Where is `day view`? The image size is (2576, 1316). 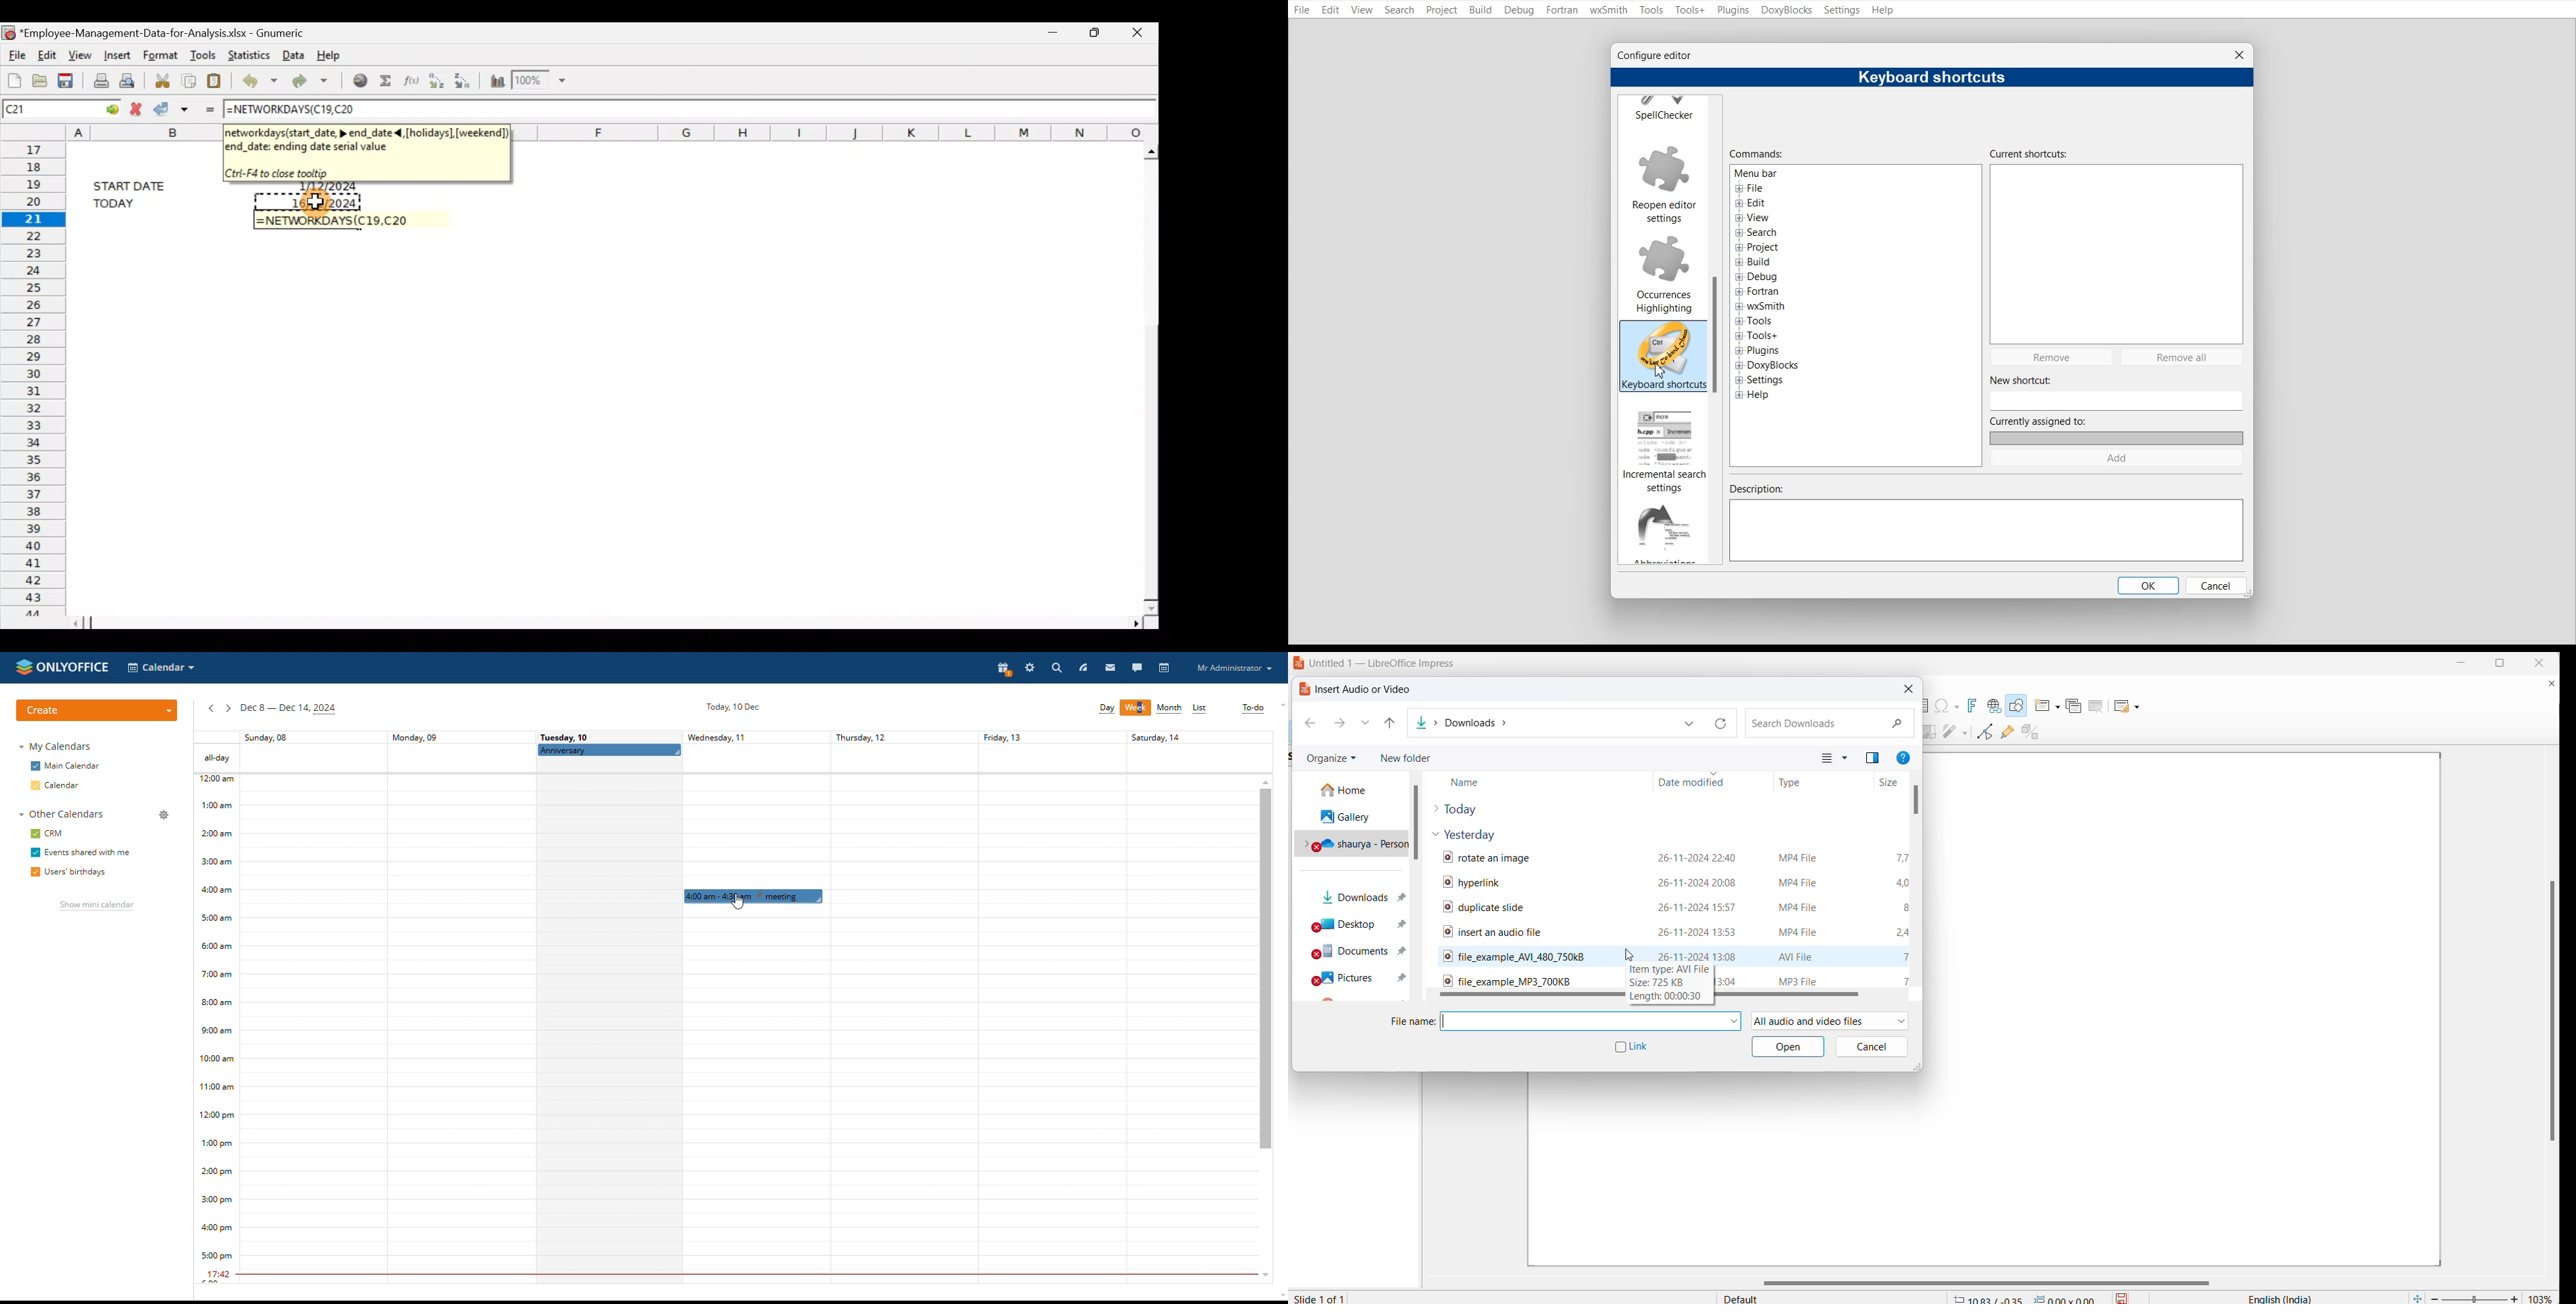
day view is located at coordinates (1107, 709).